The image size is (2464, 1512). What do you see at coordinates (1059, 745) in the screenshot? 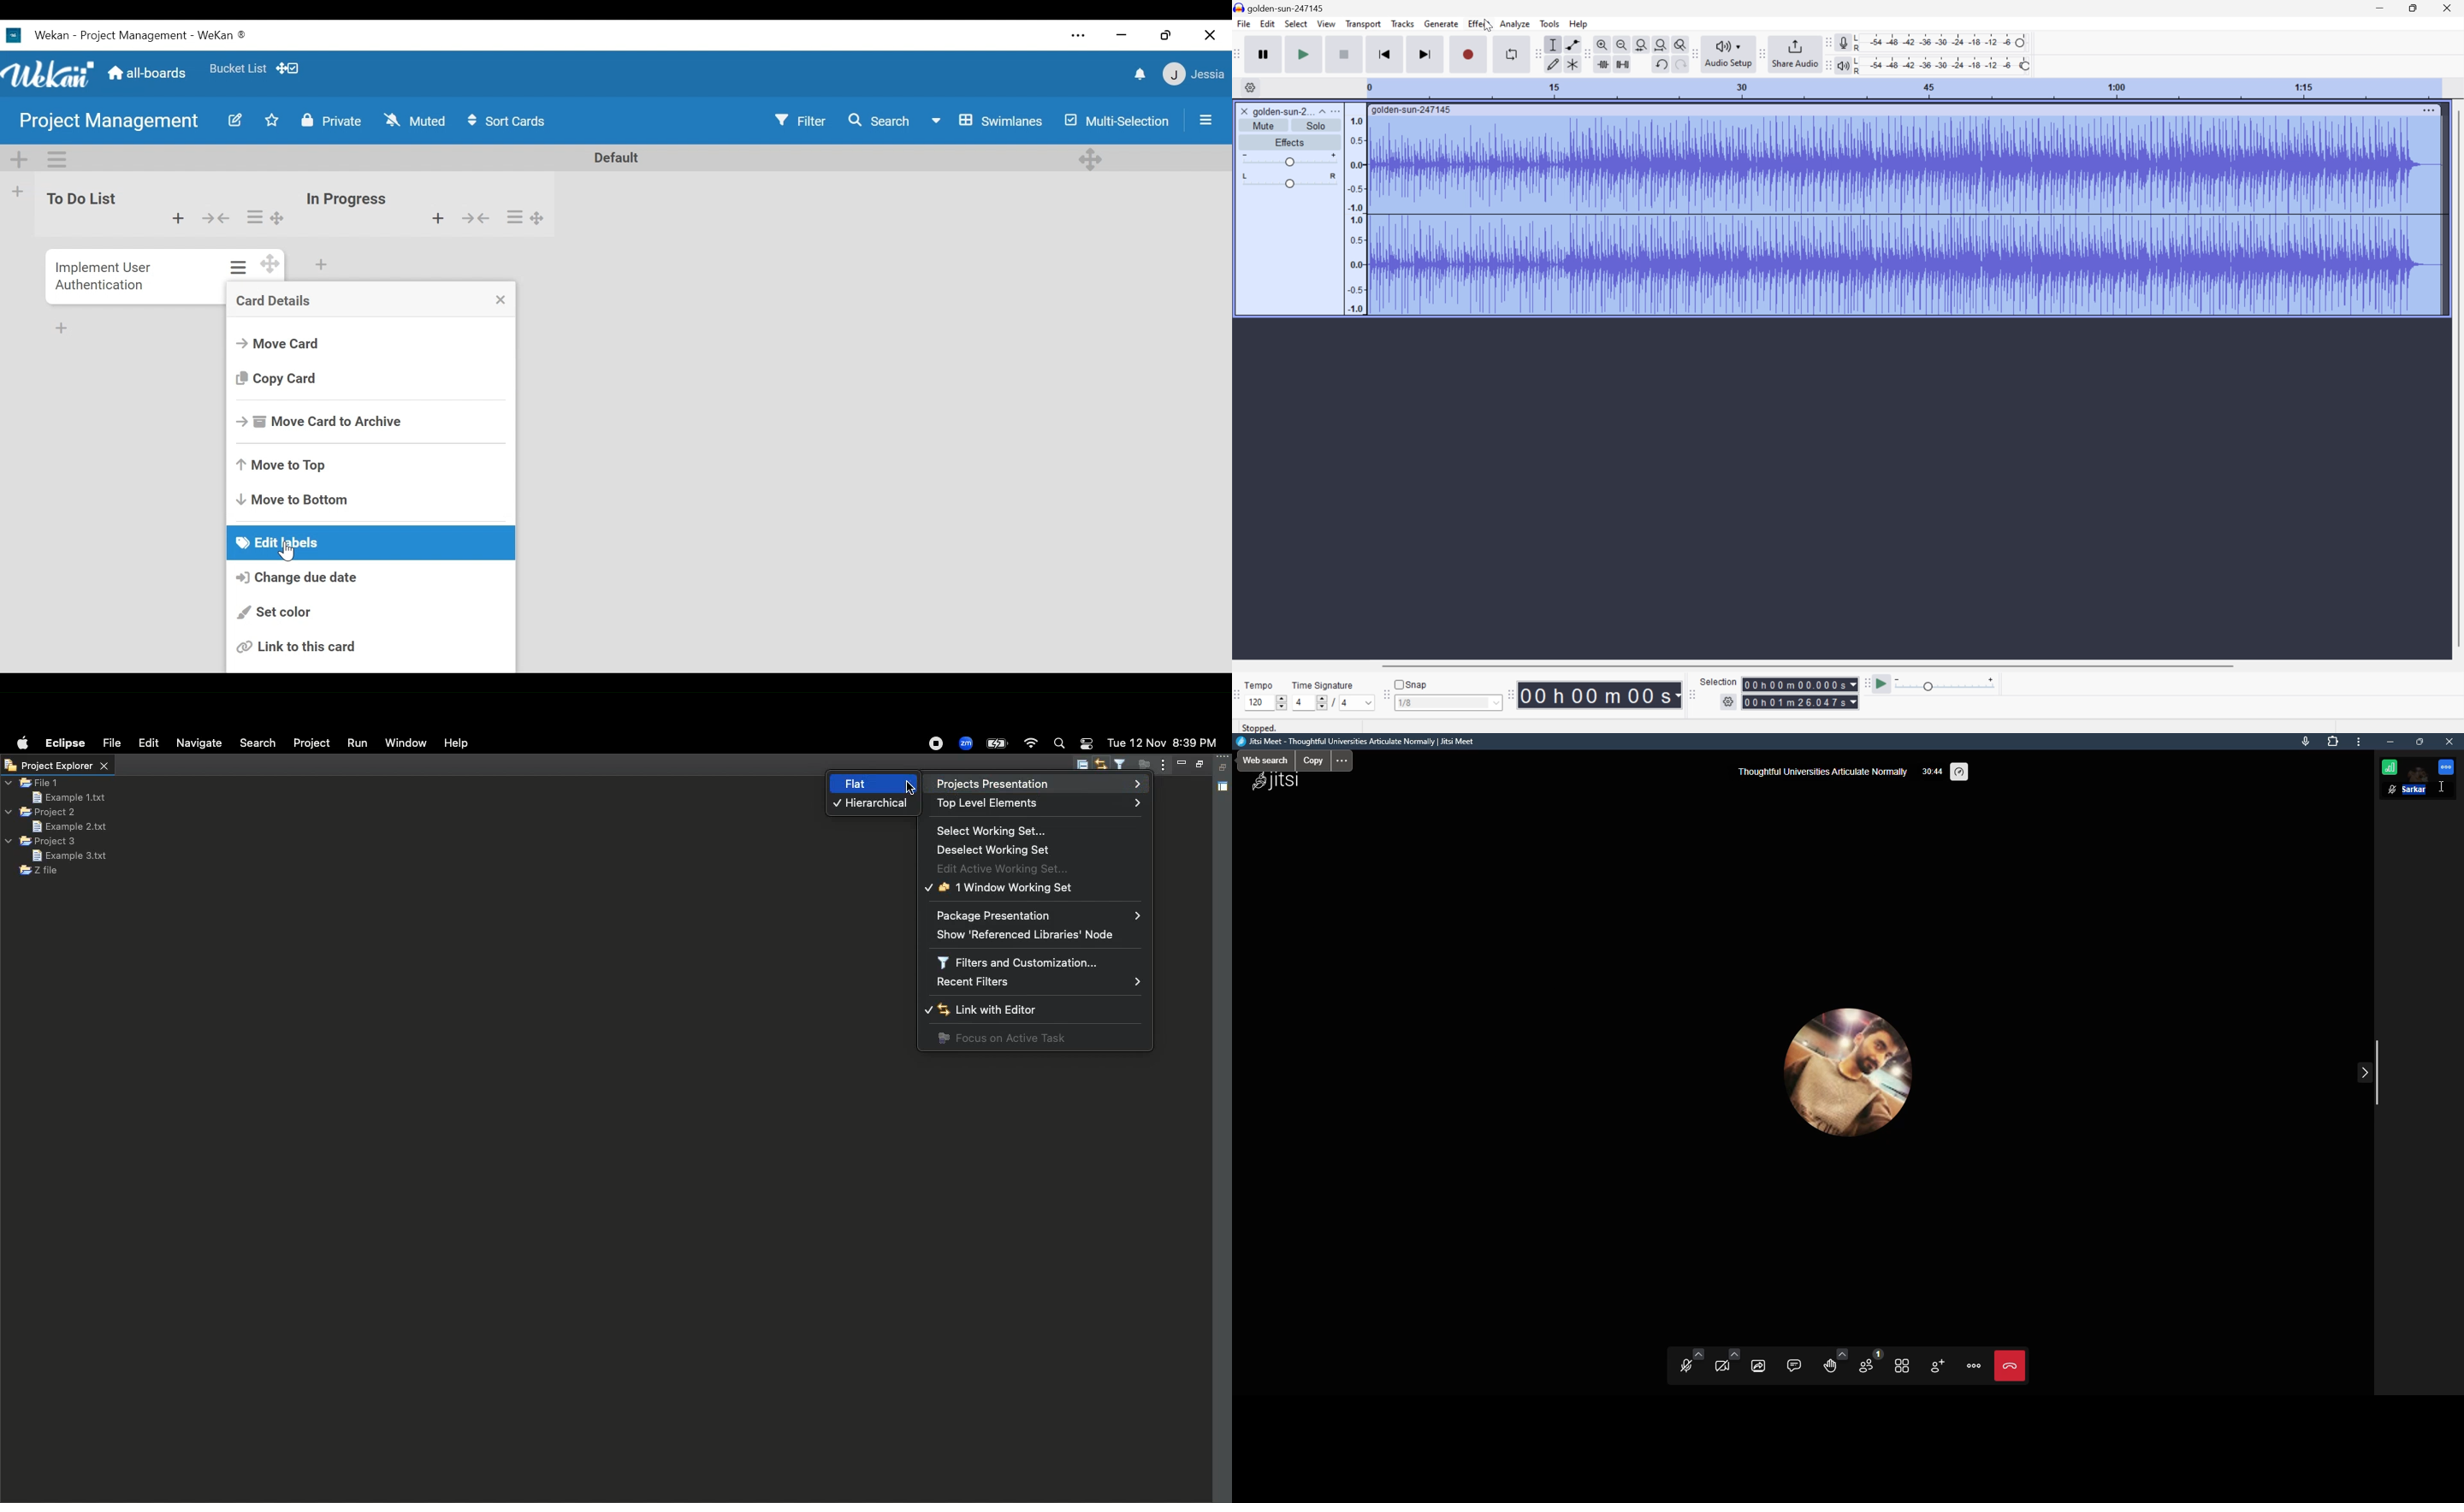
I see `Search` at bounding box center [1059, 745].